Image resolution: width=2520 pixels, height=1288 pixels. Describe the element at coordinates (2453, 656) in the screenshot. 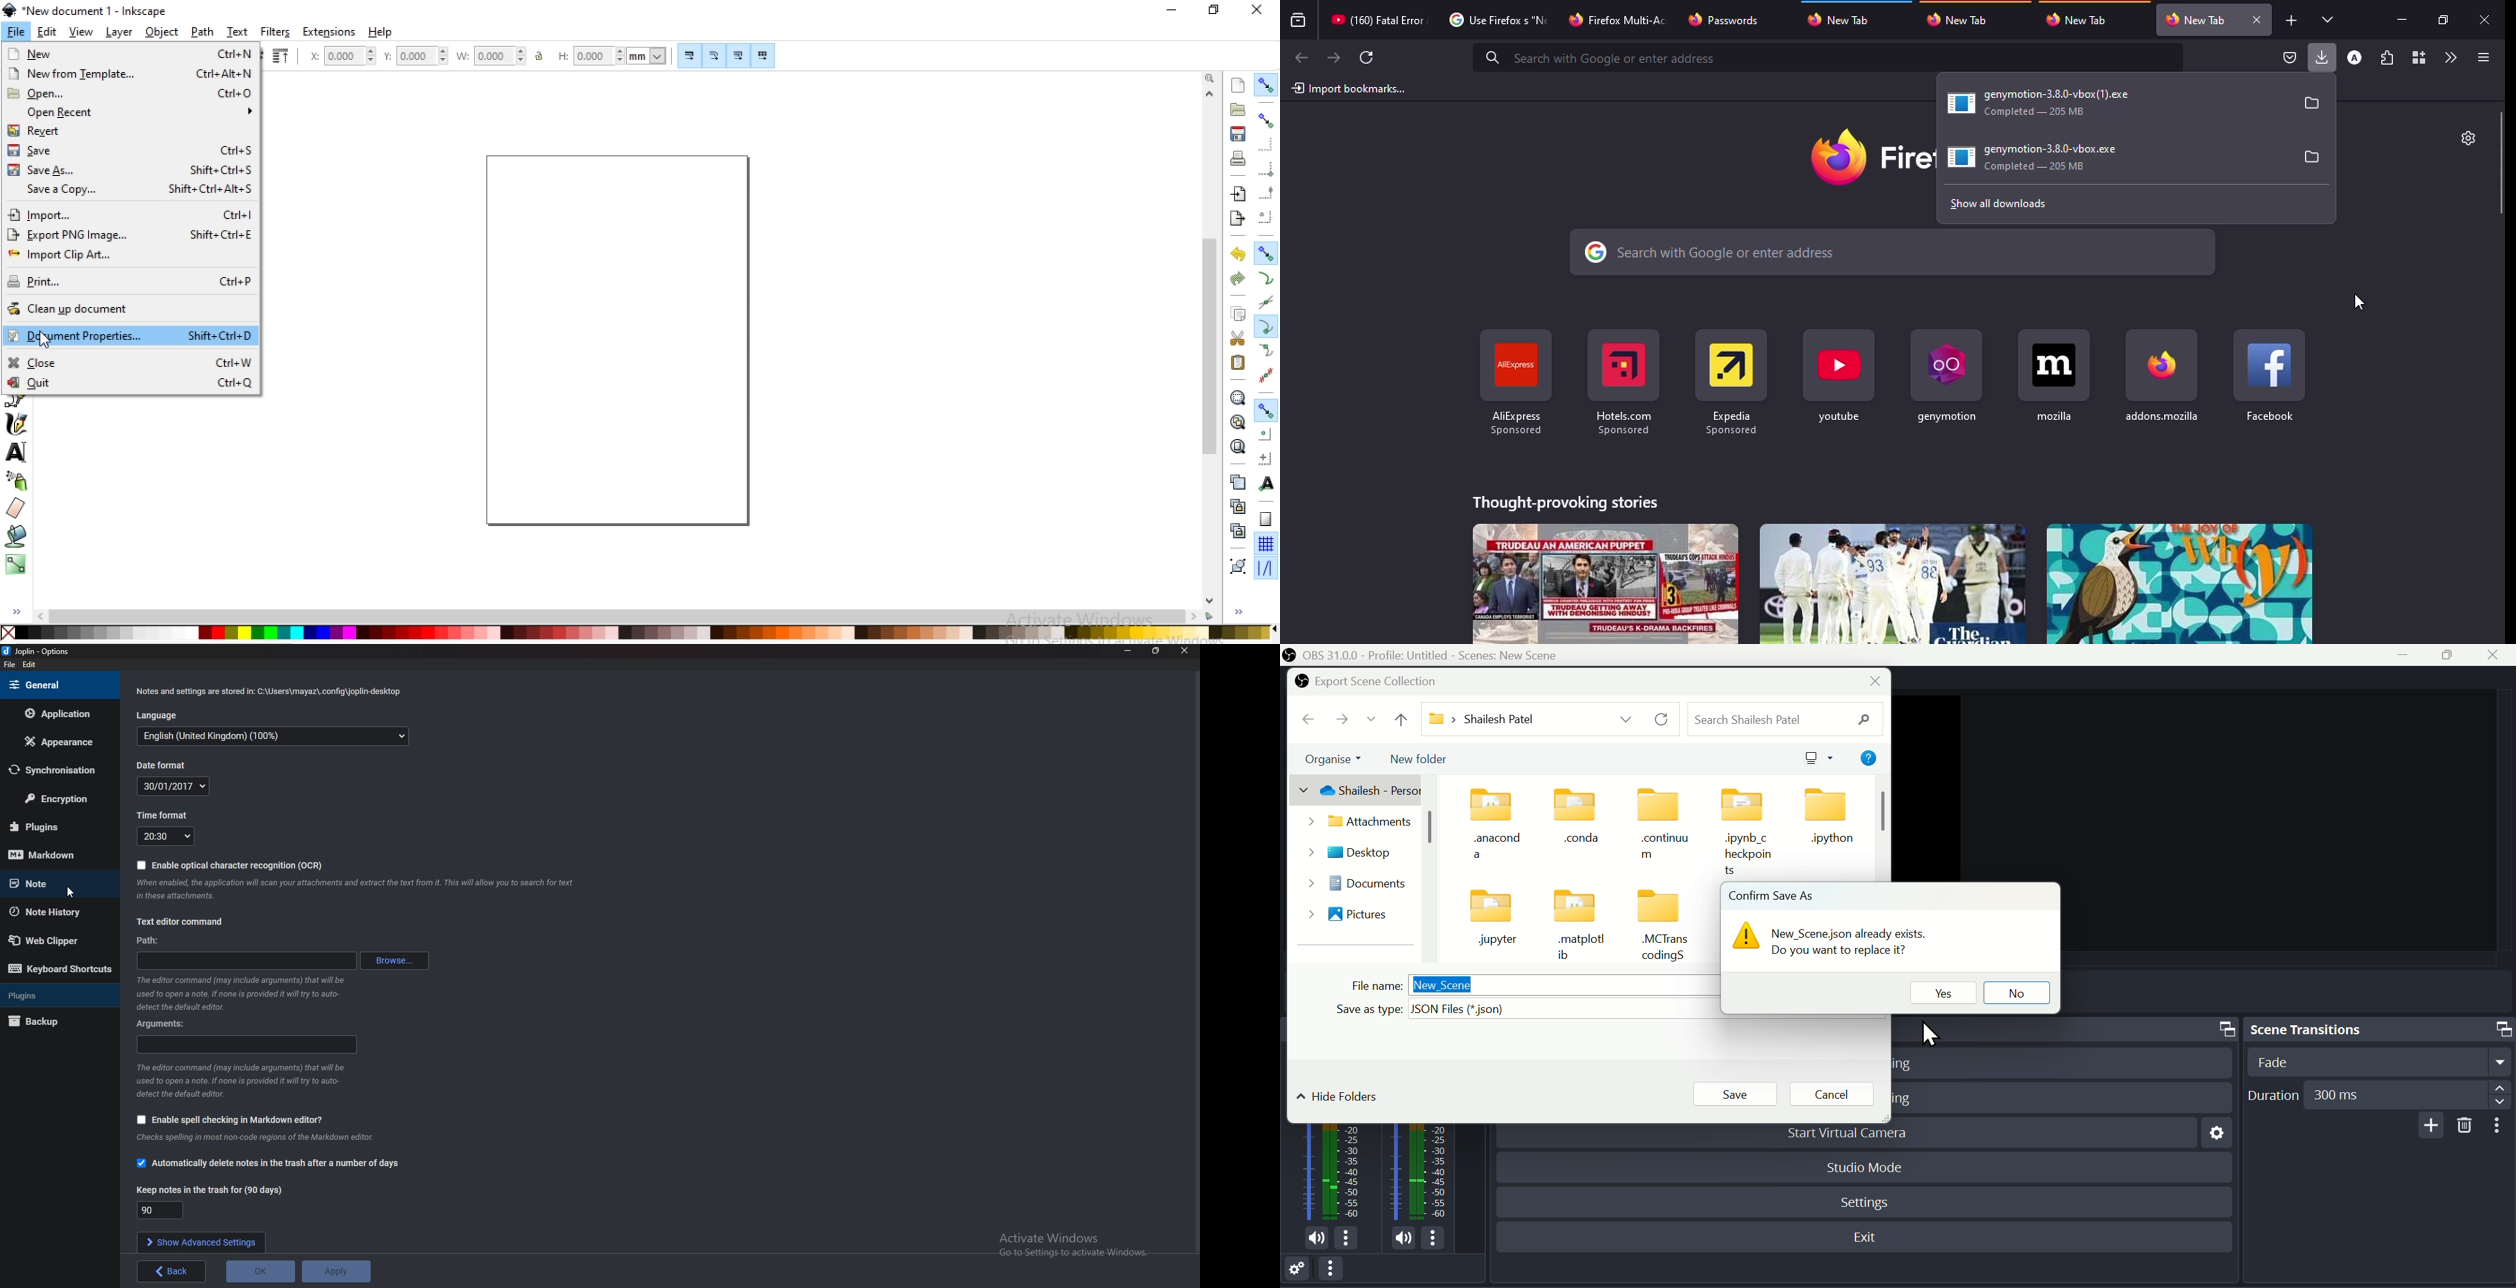

I see `maximise` at that location.